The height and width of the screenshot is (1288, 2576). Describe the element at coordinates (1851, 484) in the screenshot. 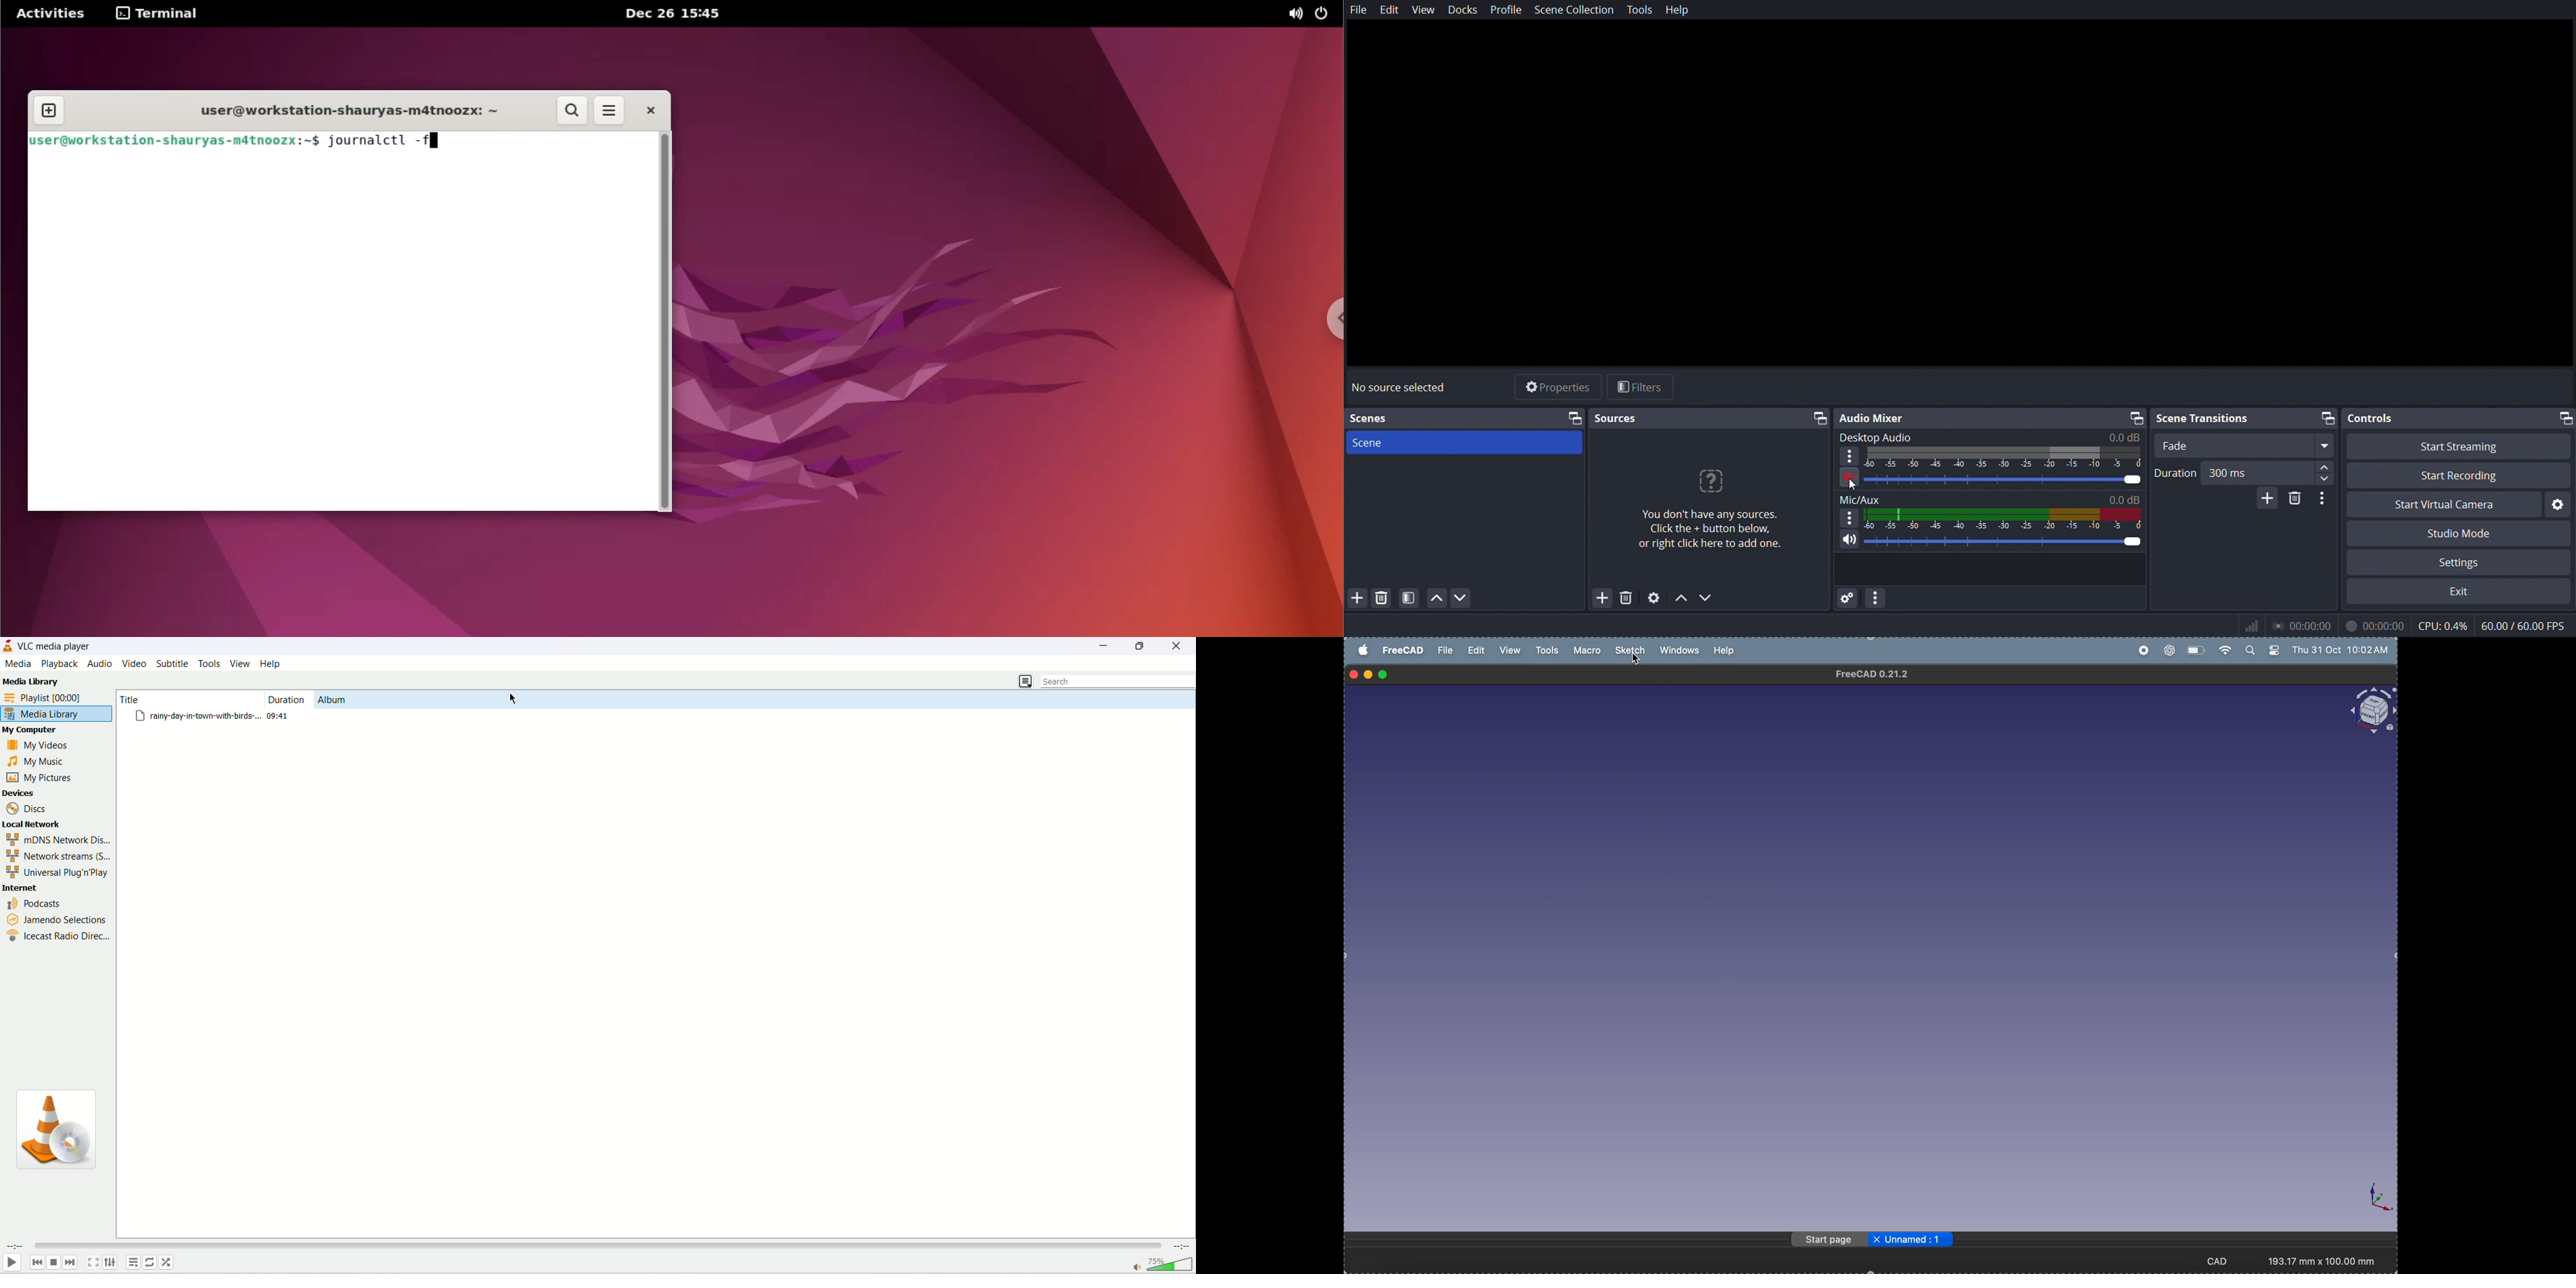

I see `cursor` at that location.